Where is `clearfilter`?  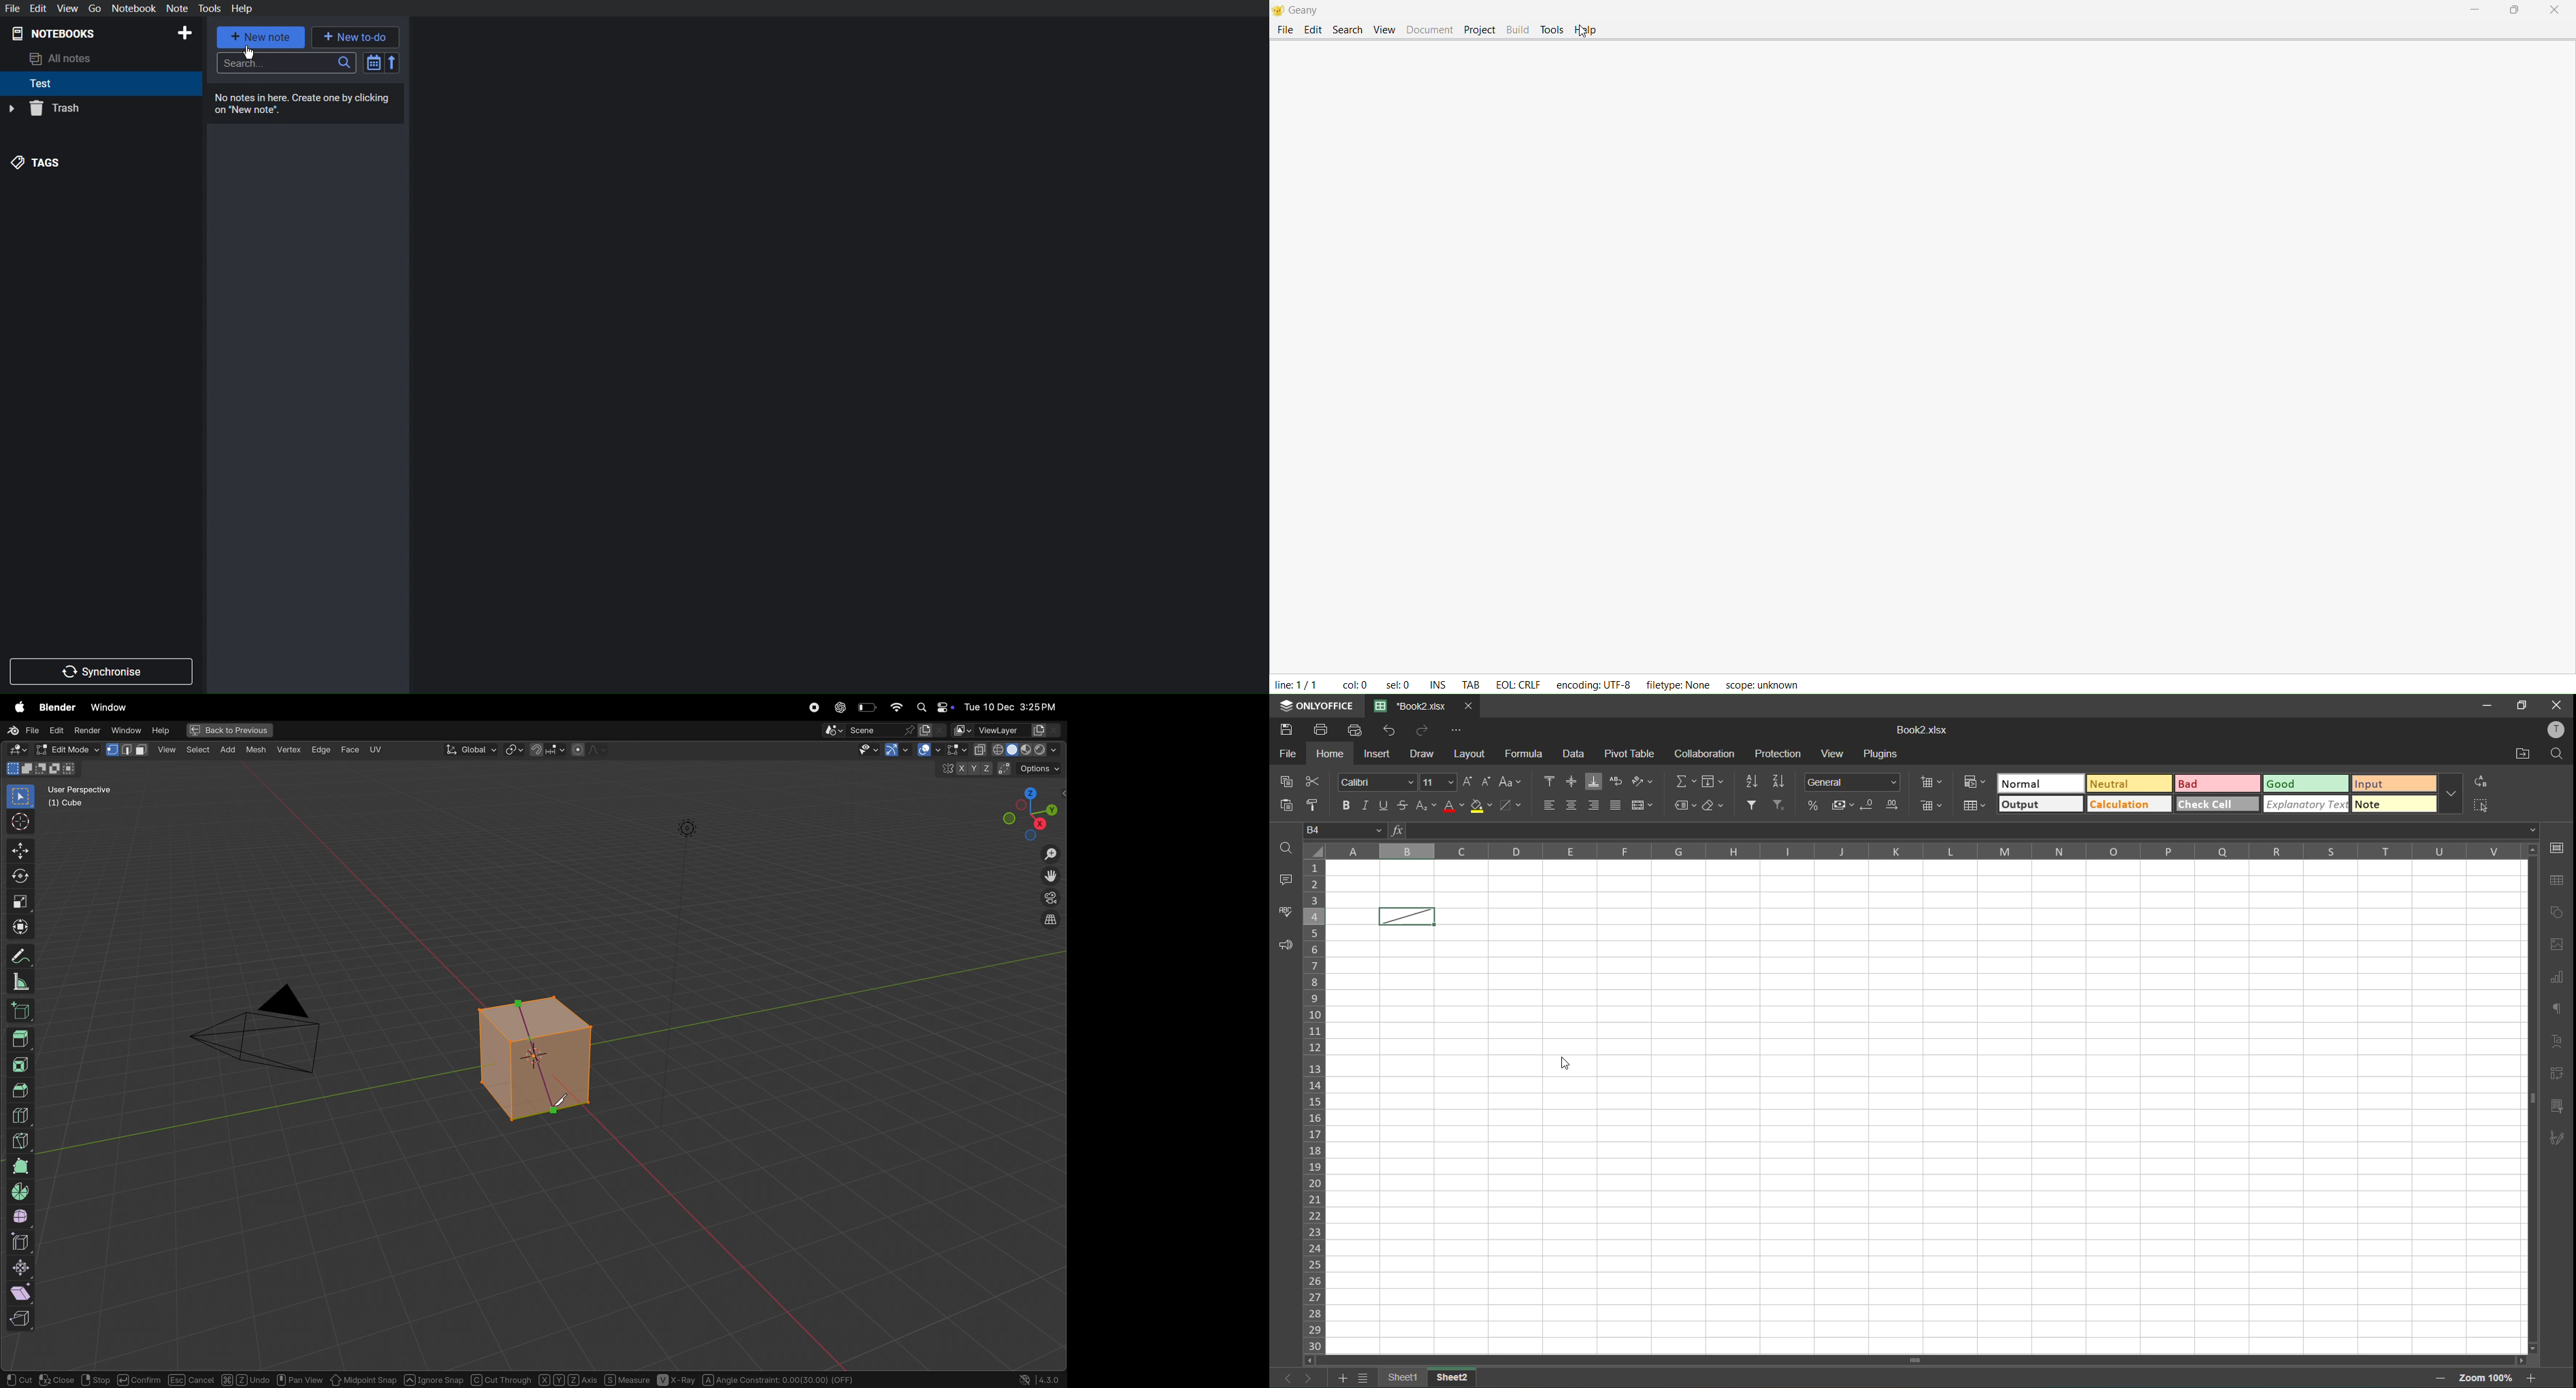
clearfilter is located at coordinates (1781, 804).